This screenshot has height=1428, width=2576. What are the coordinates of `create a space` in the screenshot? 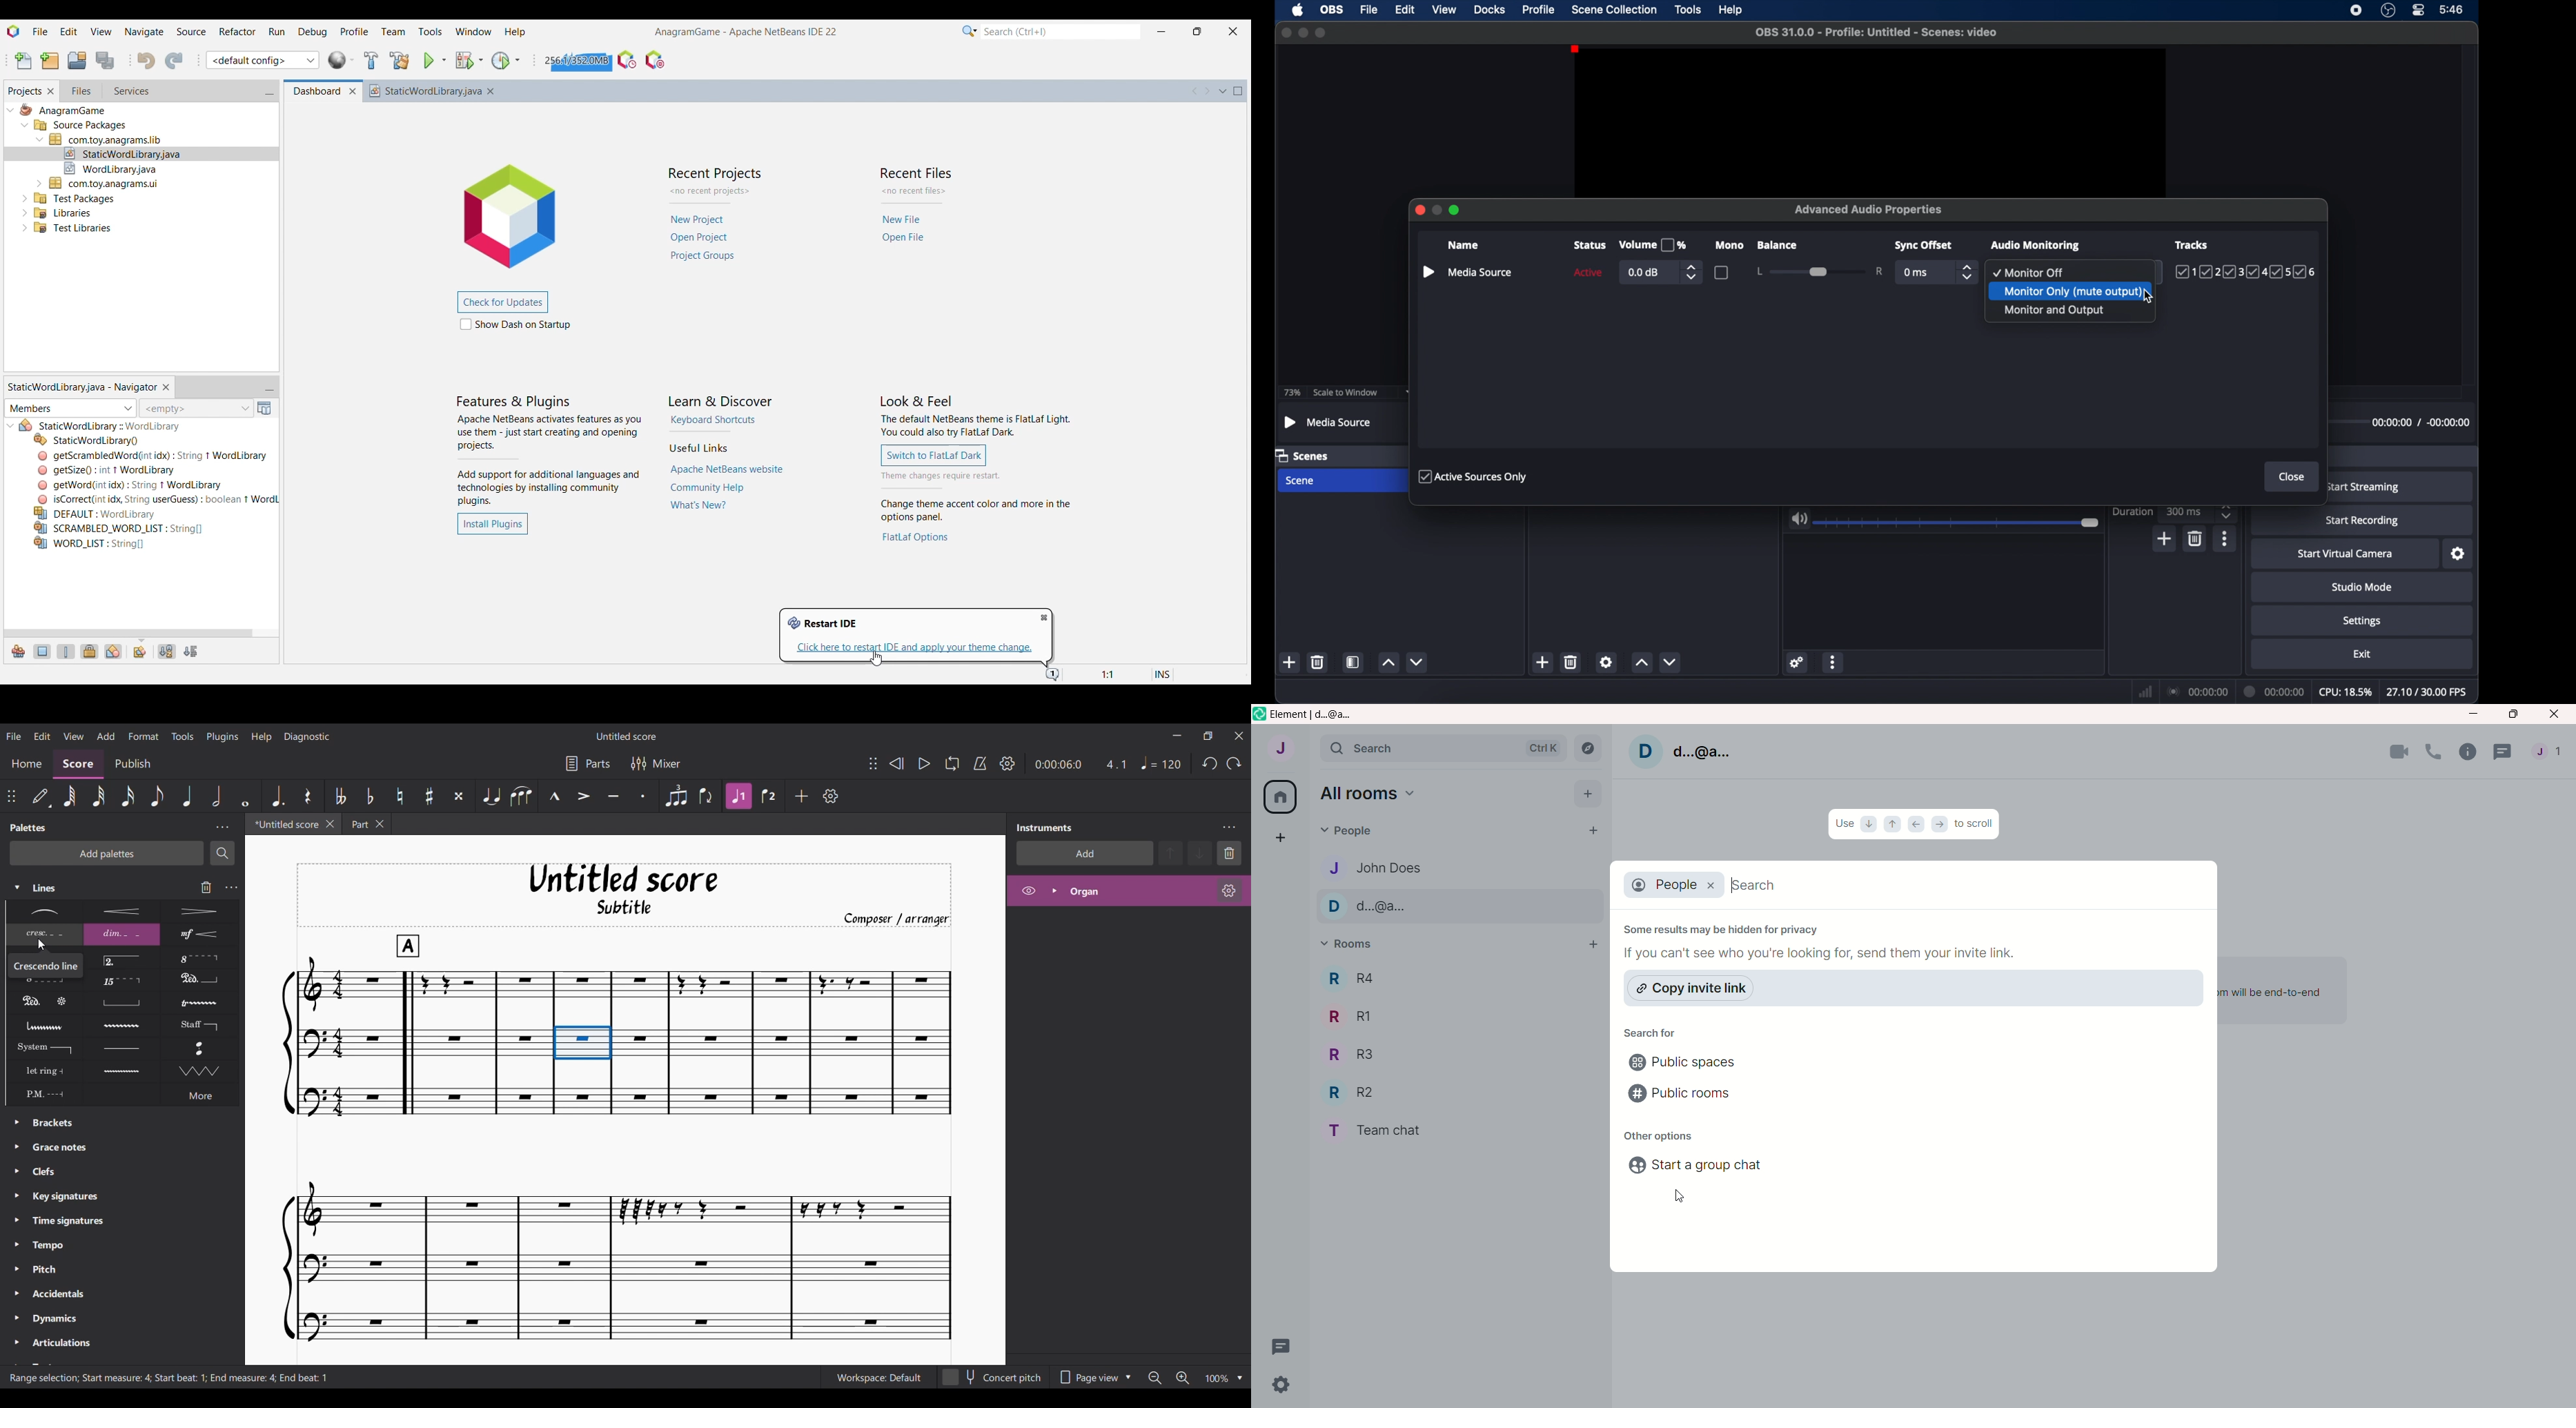 It's located at (1283, 839).